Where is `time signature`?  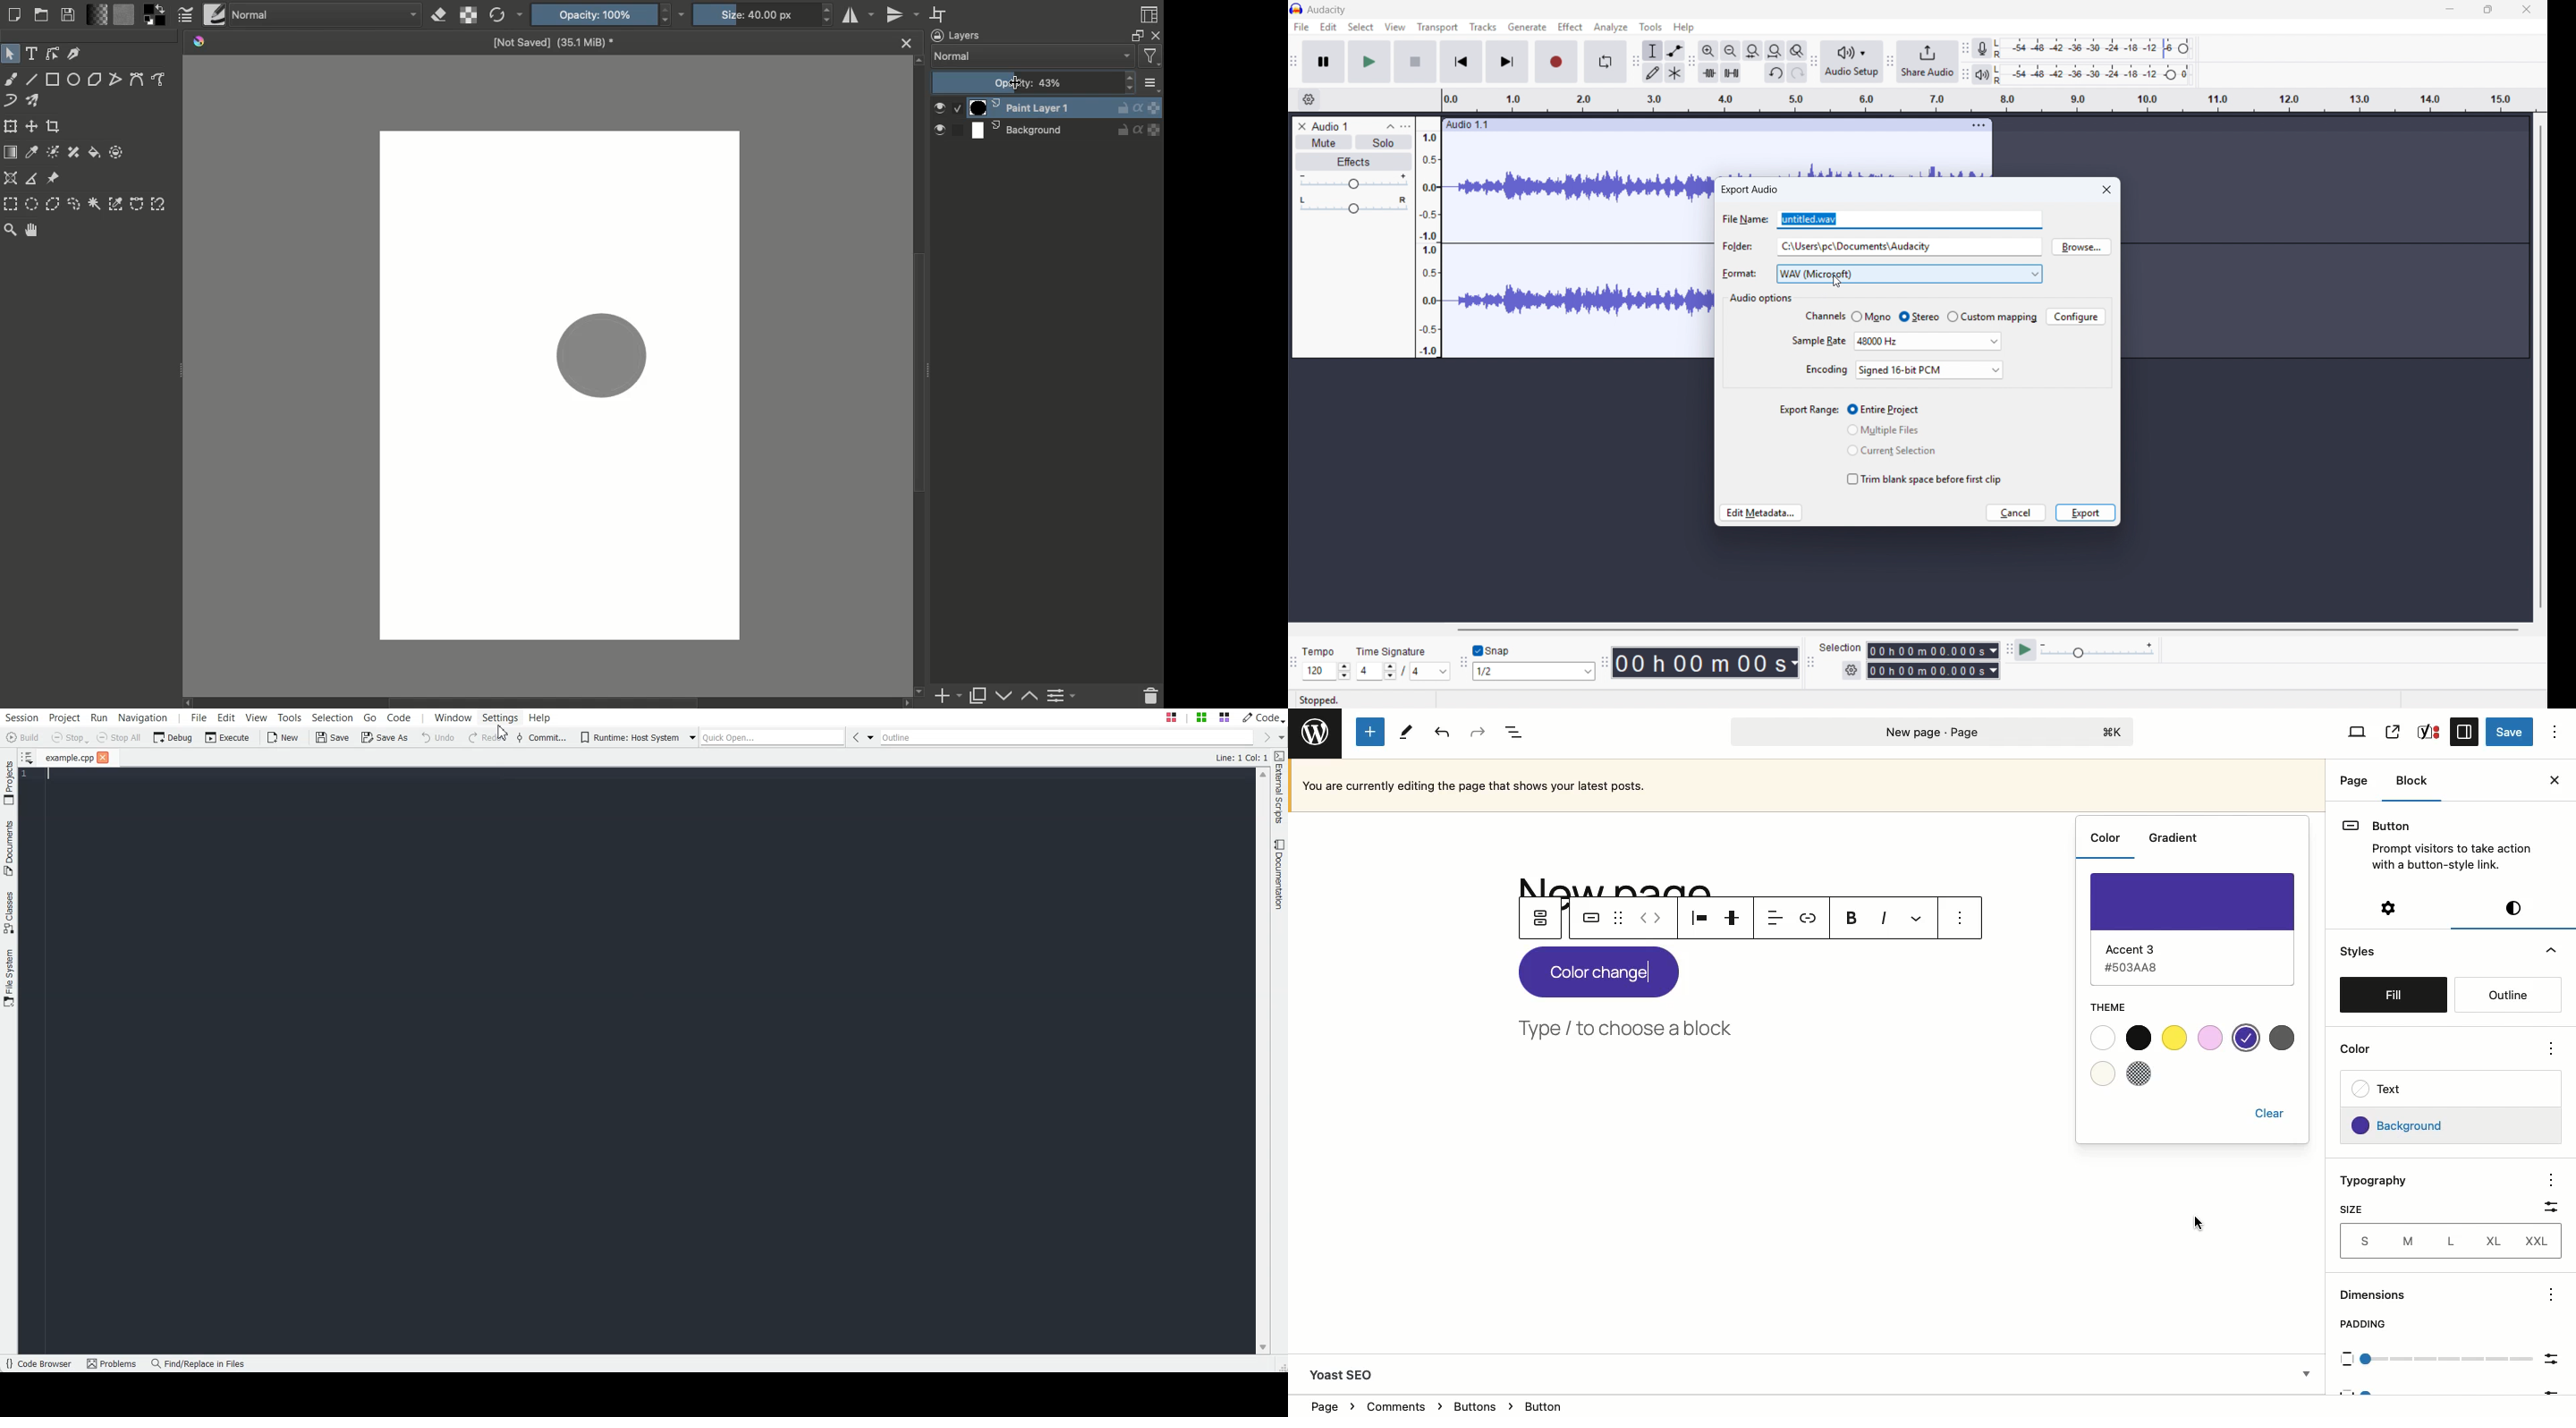
time signature is located at coordinates (1392, 652).